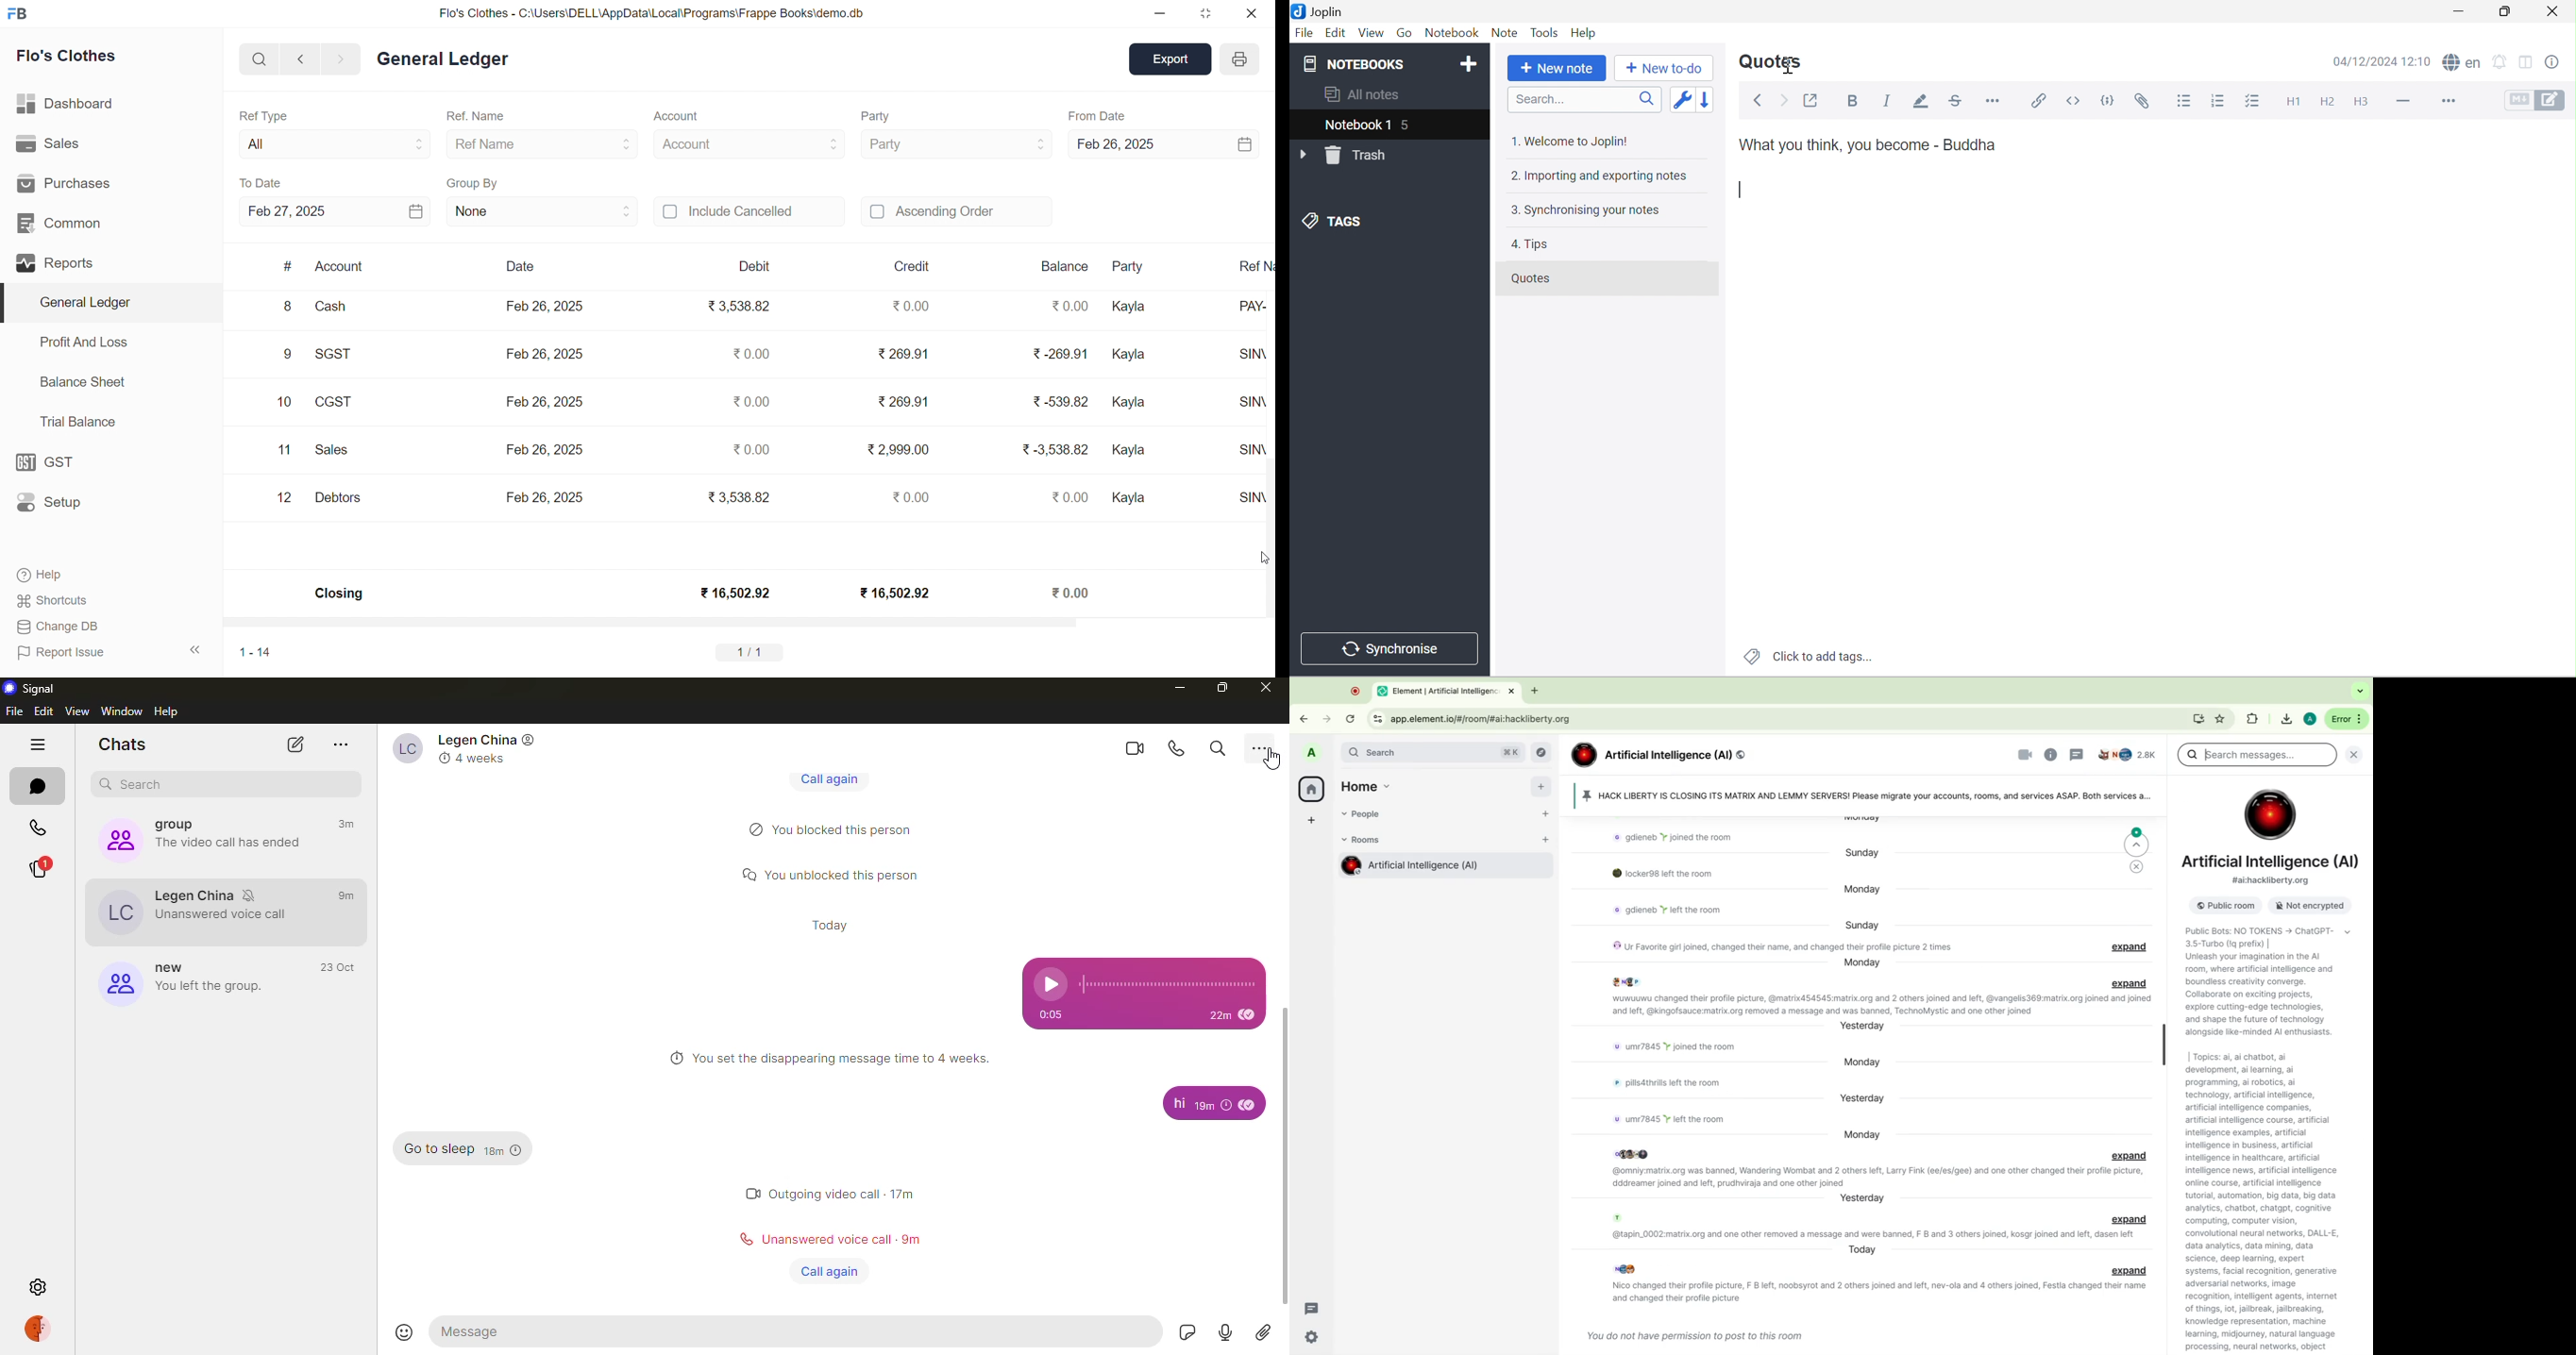 The width and height of the screenshot is (2576, 1372). I want to click on Balance, so click(1065, 266).